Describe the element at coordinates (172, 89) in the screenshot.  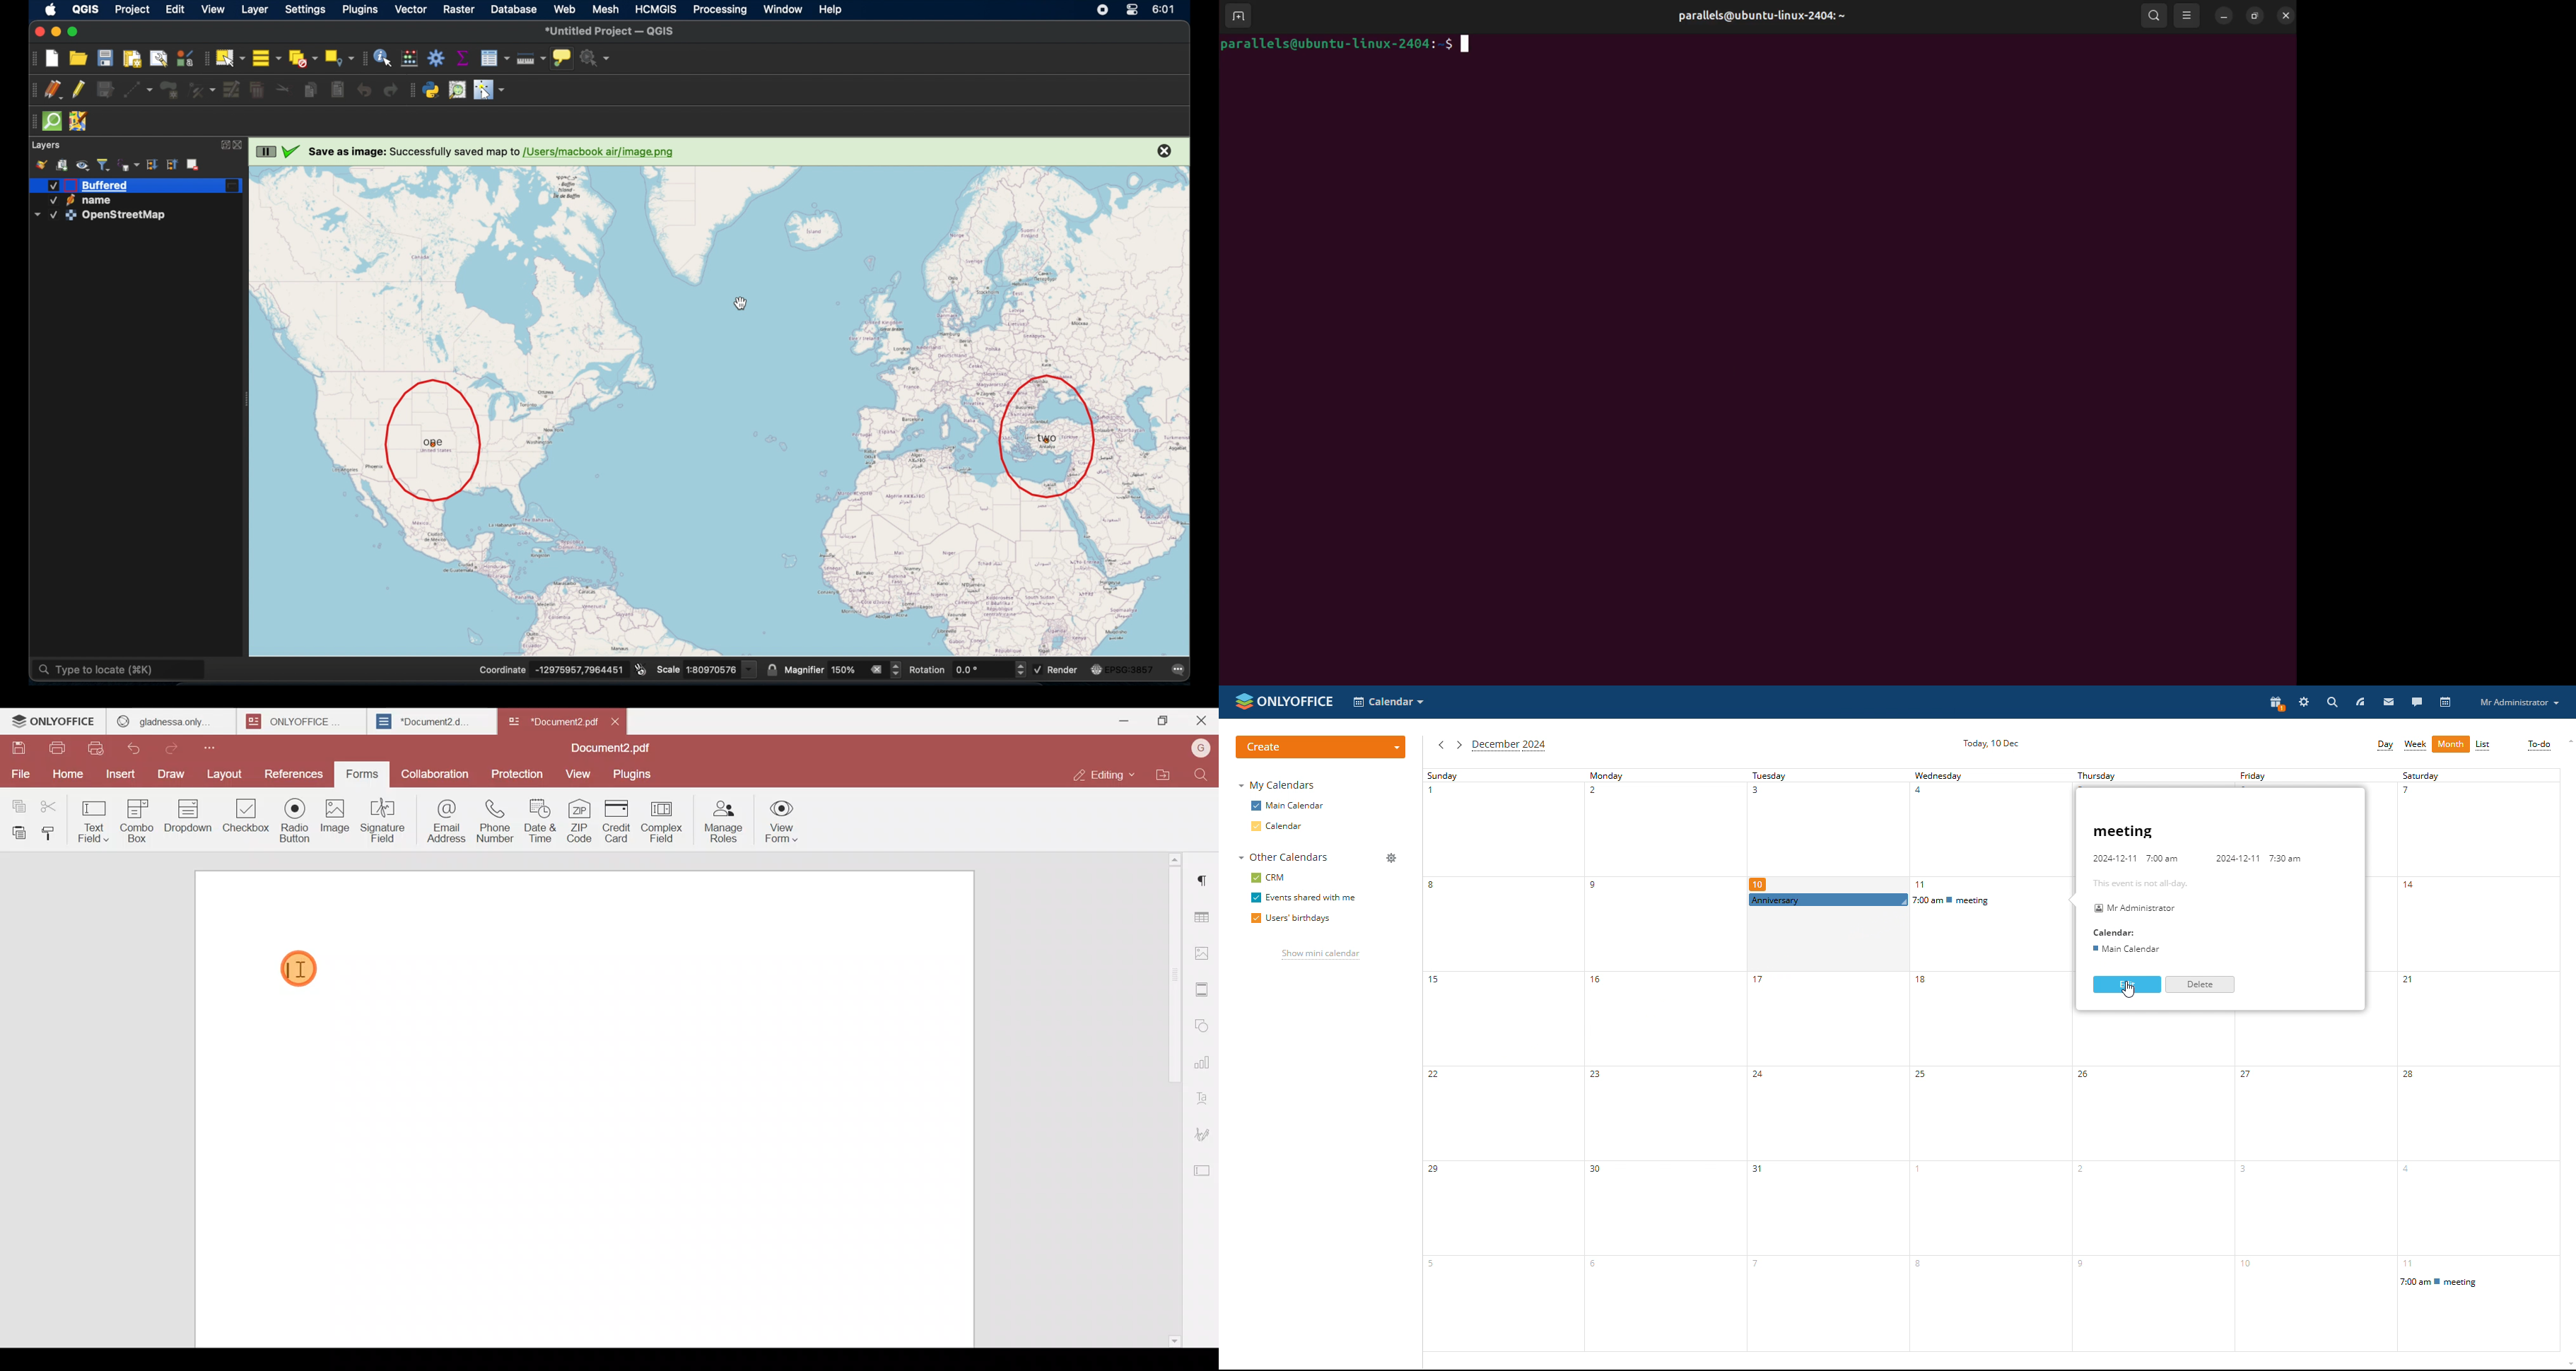
I see `add polygon feature` at that location.